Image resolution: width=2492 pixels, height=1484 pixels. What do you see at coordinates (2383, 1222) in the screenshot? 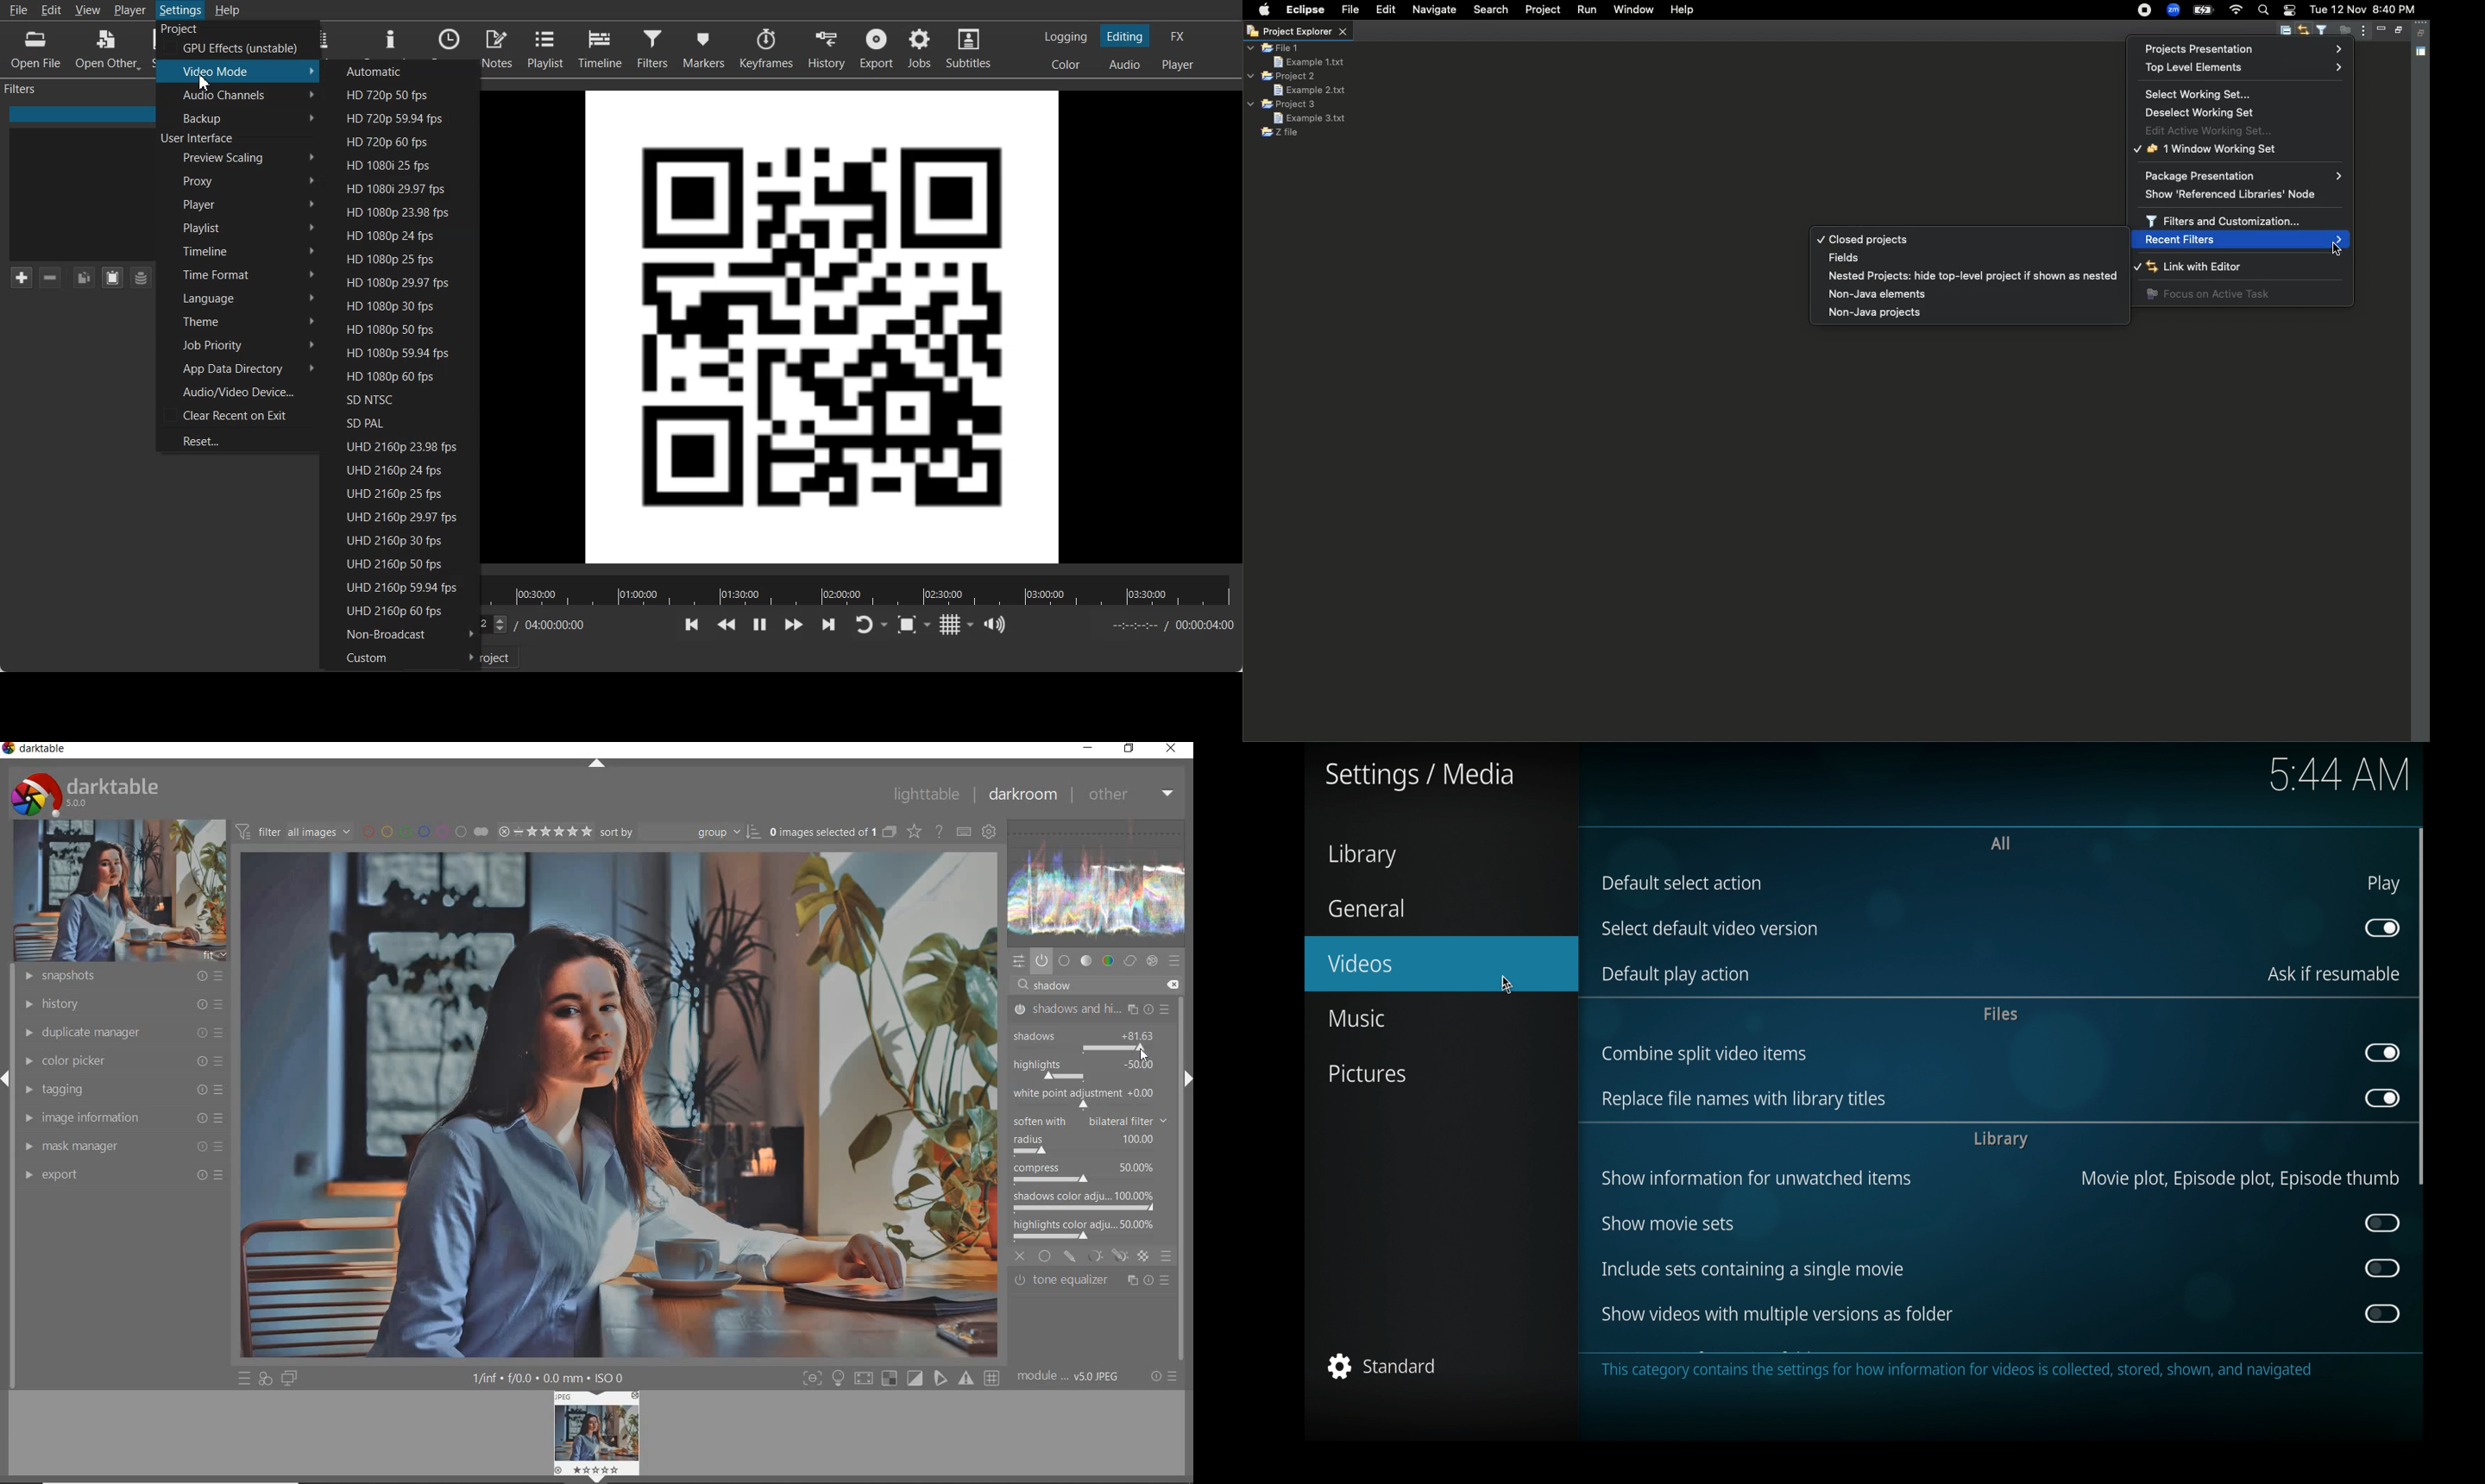
I see `toggle button` at bounding box center [2383, 1222].